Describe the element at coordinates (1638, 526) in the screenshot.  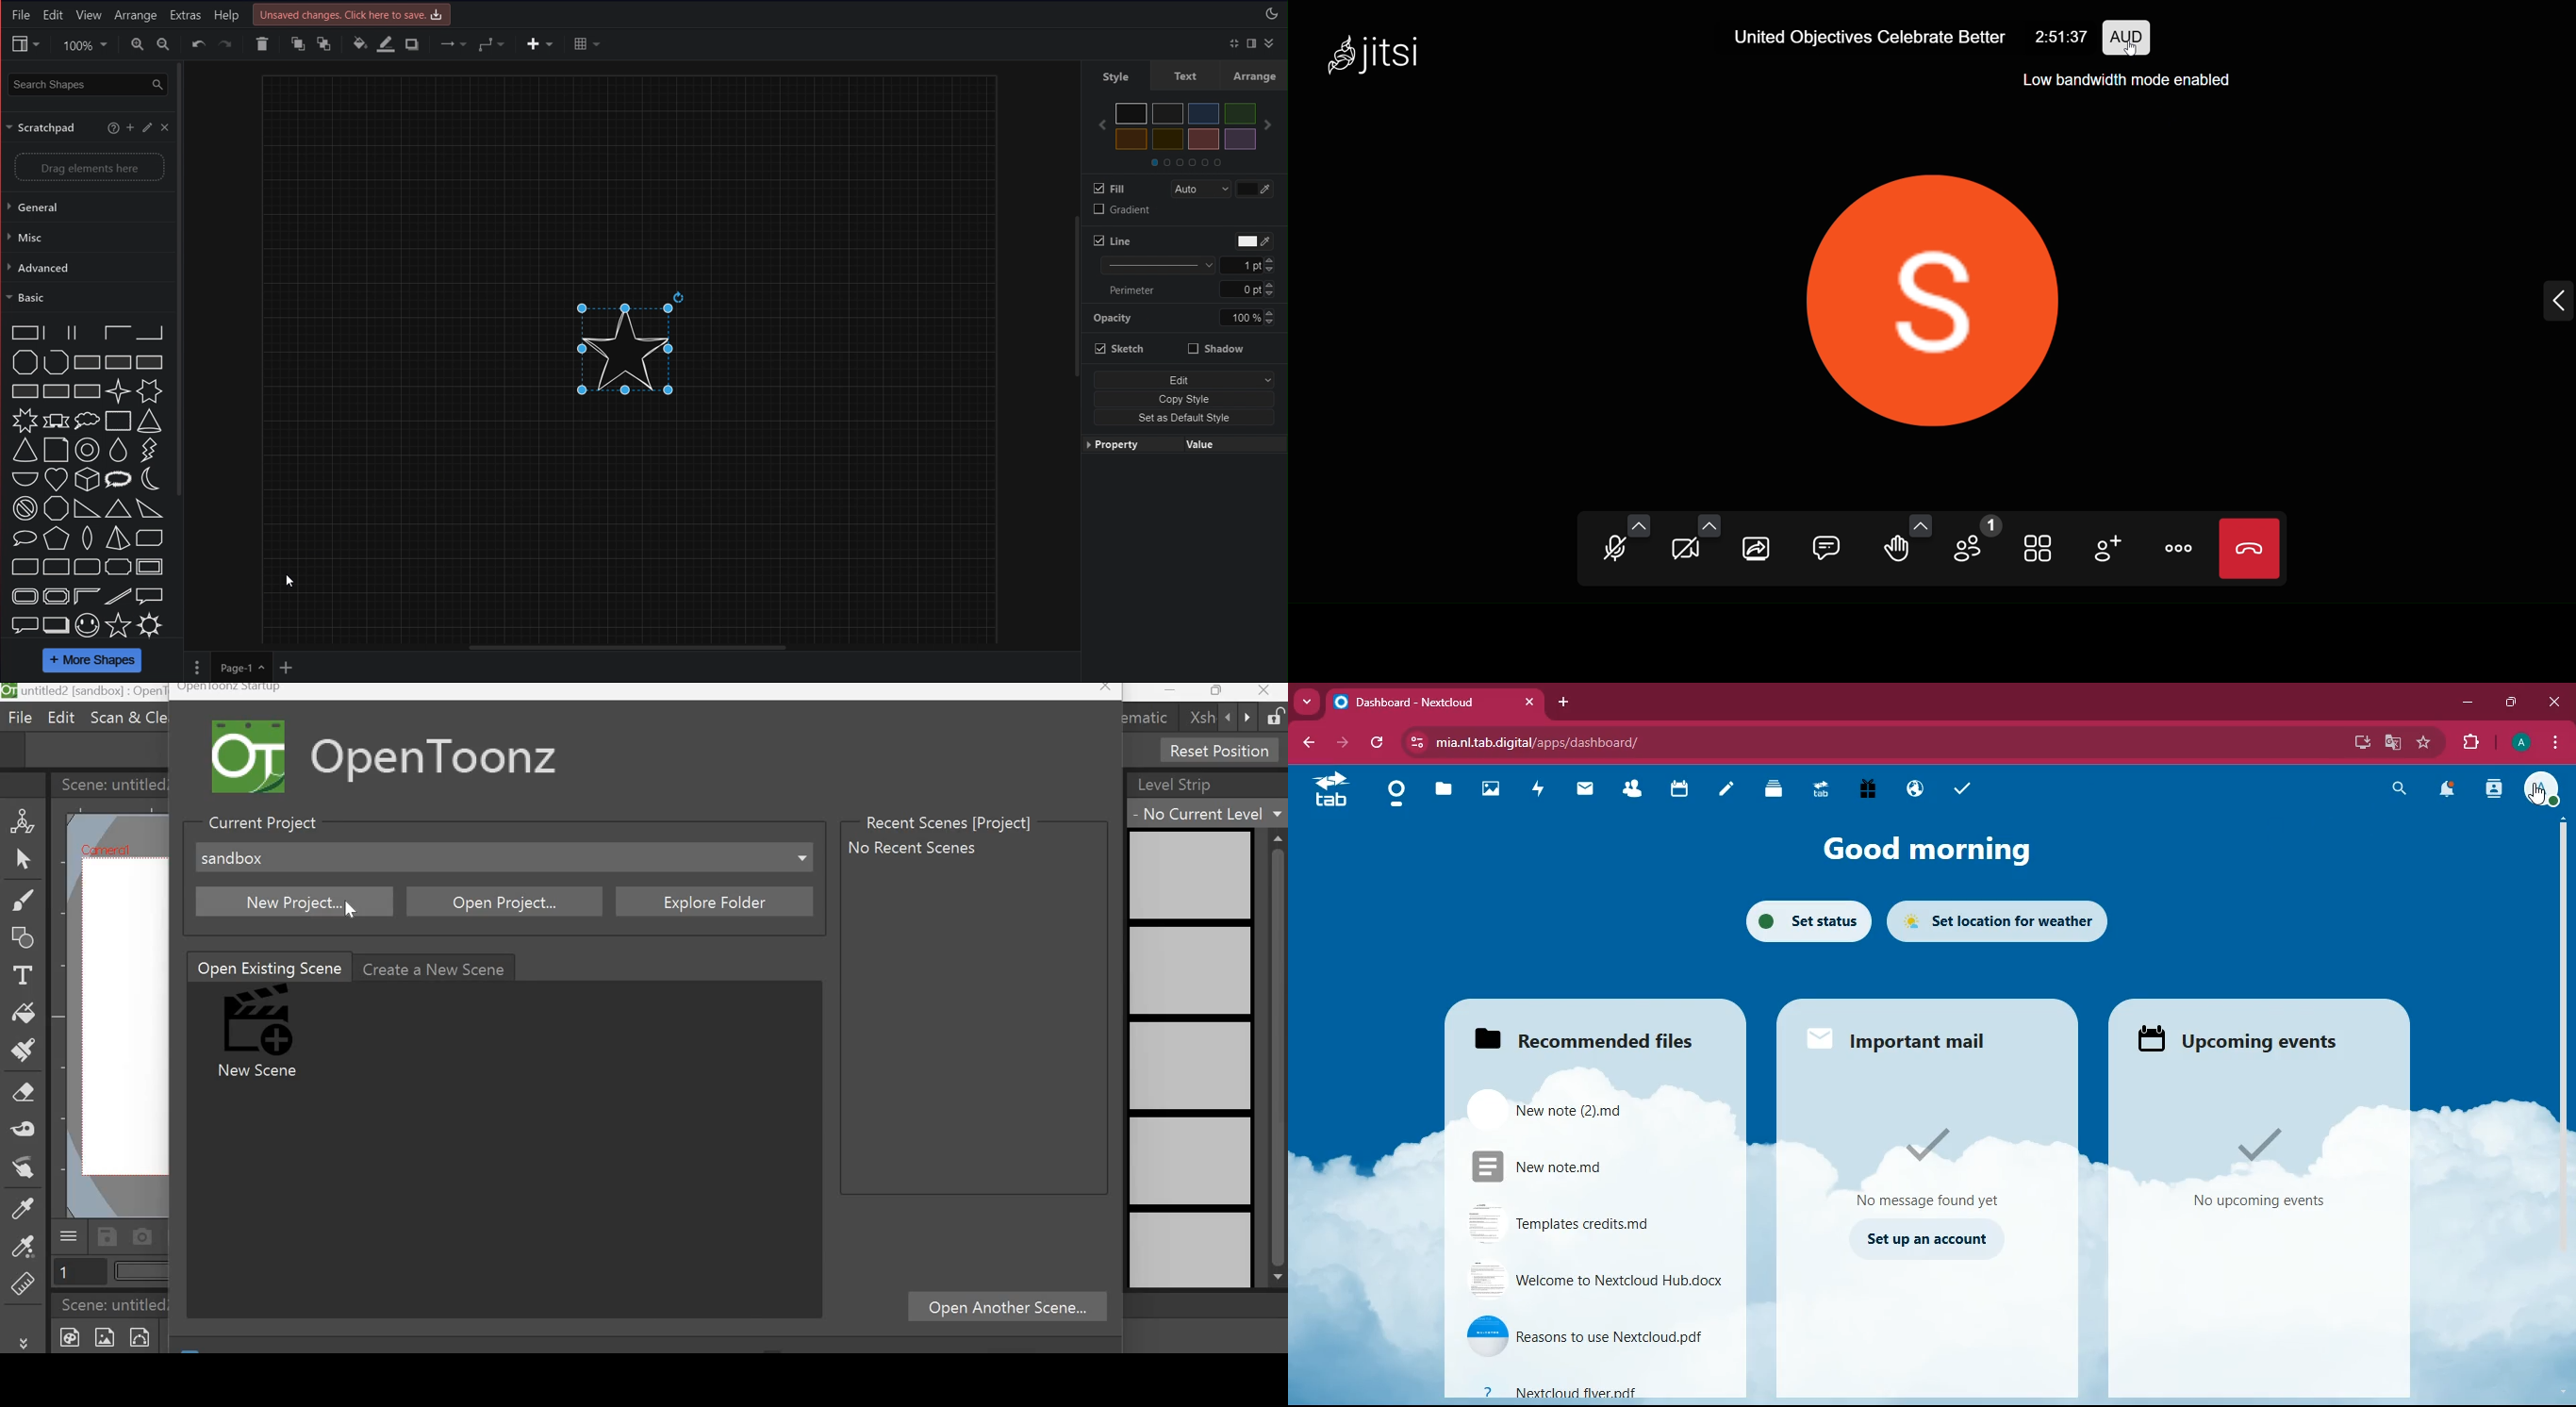
I see `more audio setting` at that location.